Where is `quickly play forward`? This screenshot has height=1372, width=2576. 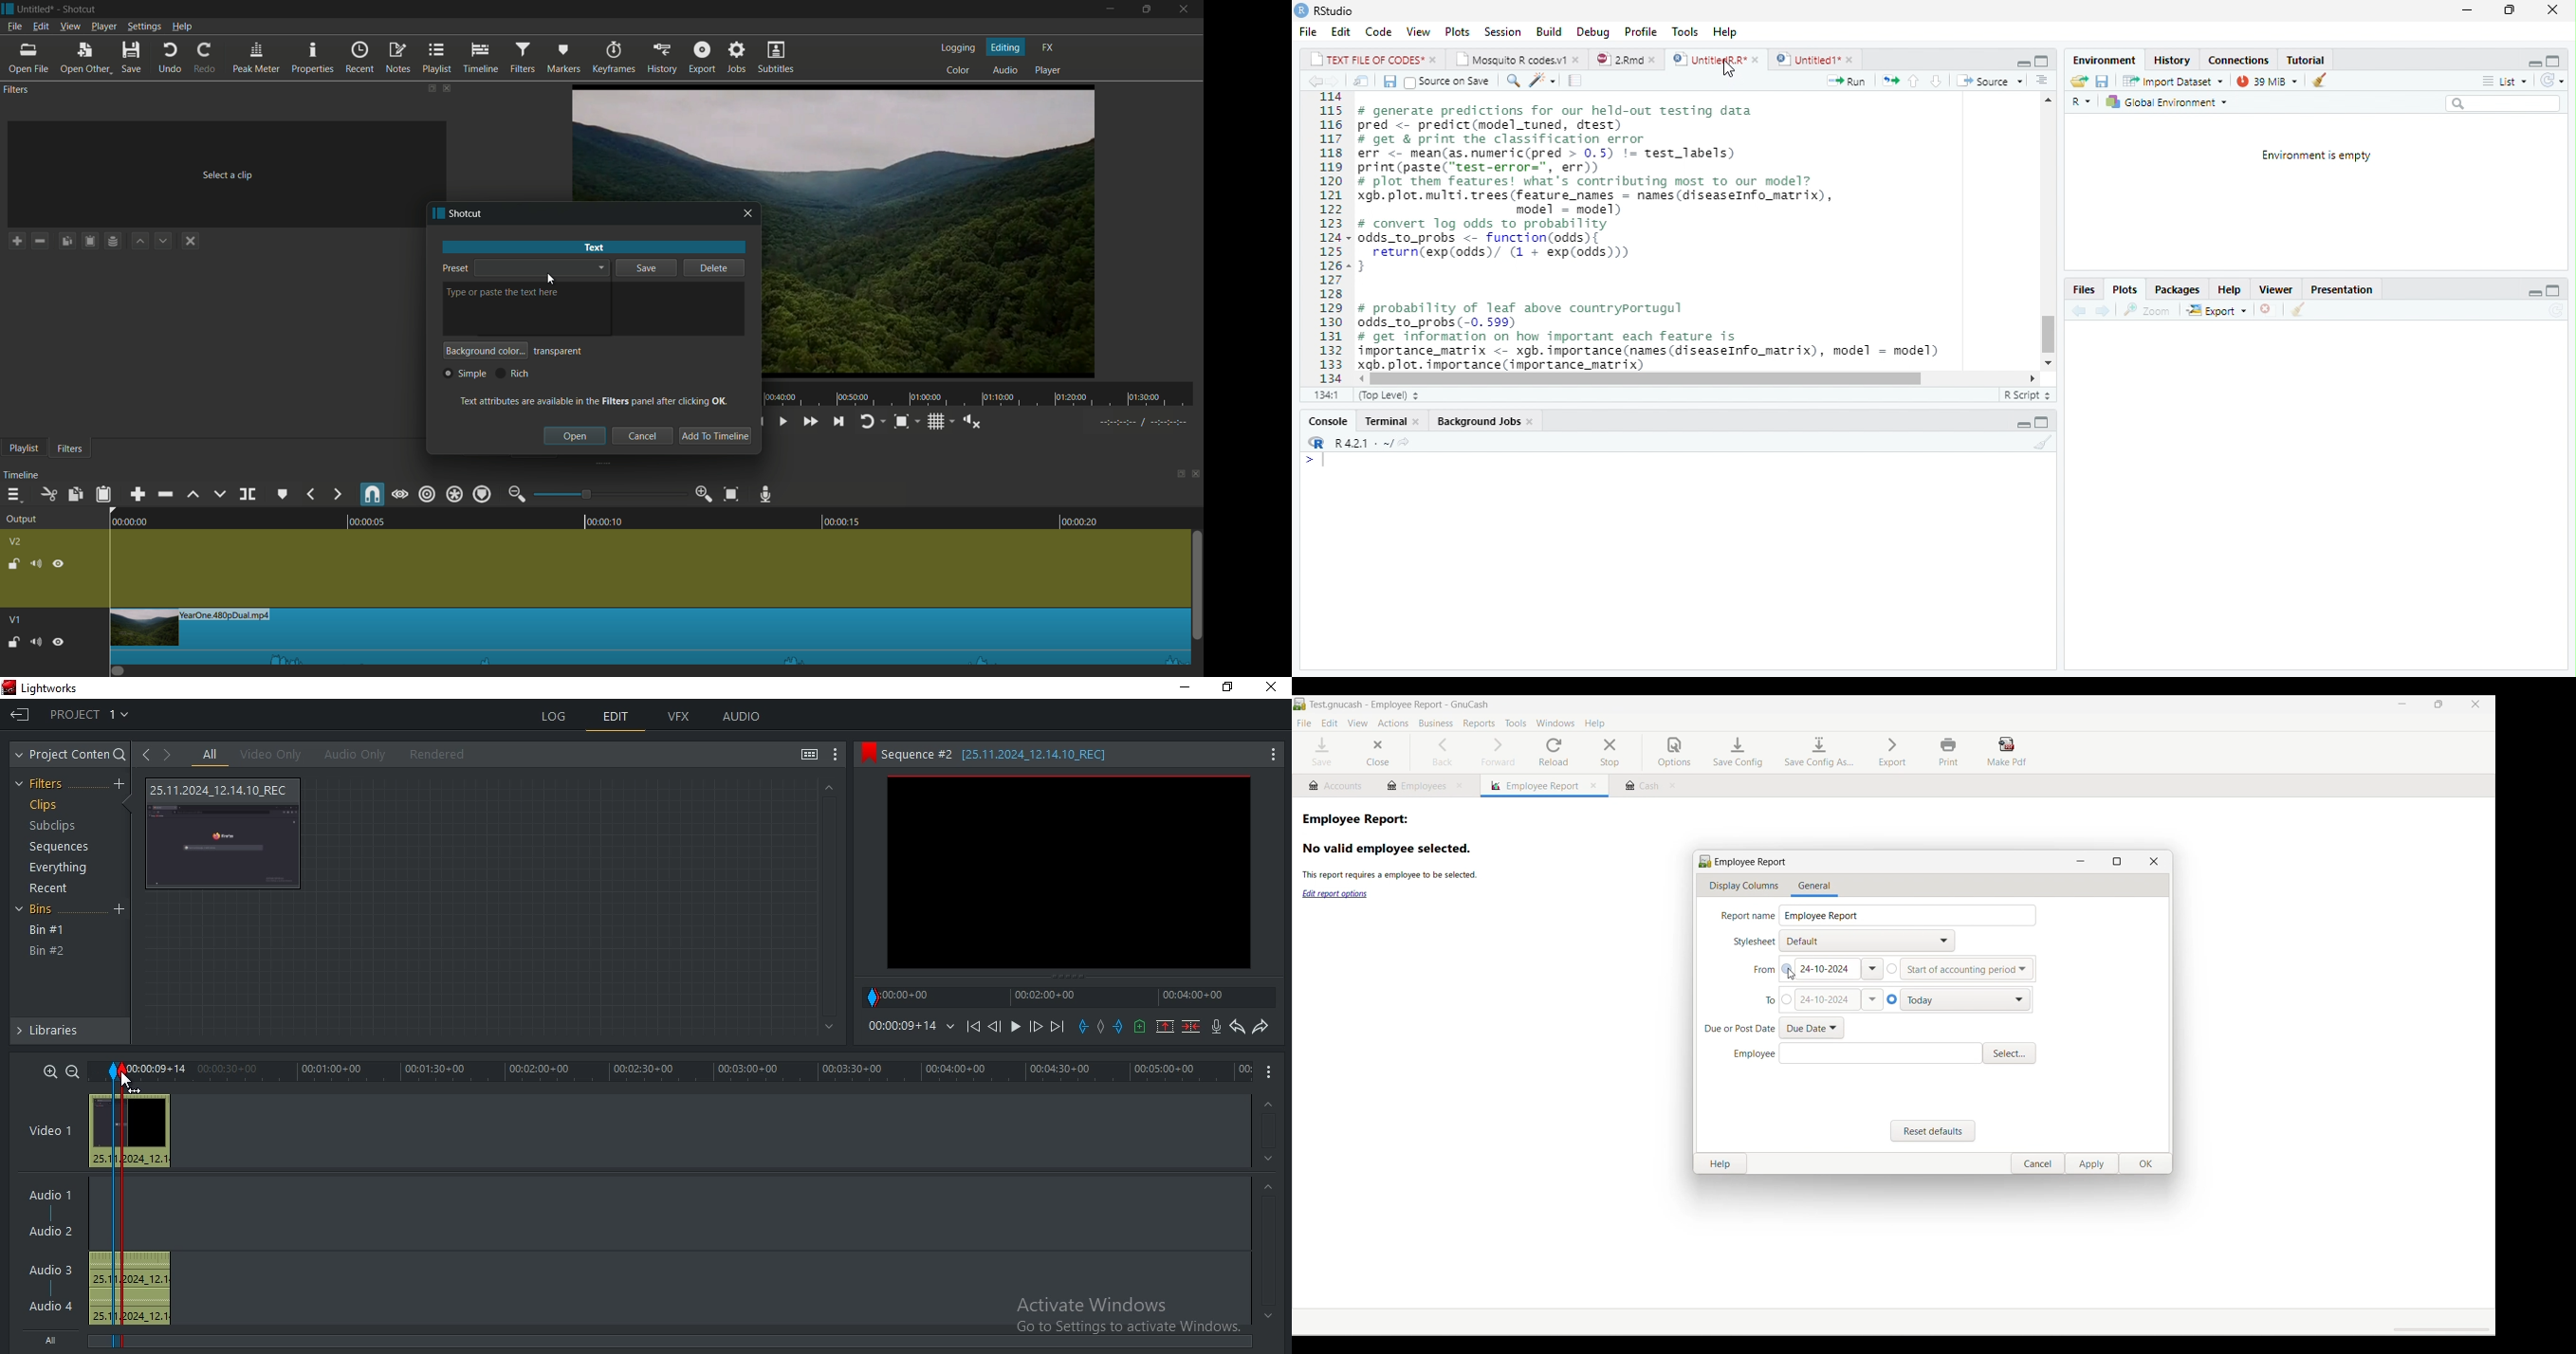 quickly play forward is located at coordinates (808, 421).